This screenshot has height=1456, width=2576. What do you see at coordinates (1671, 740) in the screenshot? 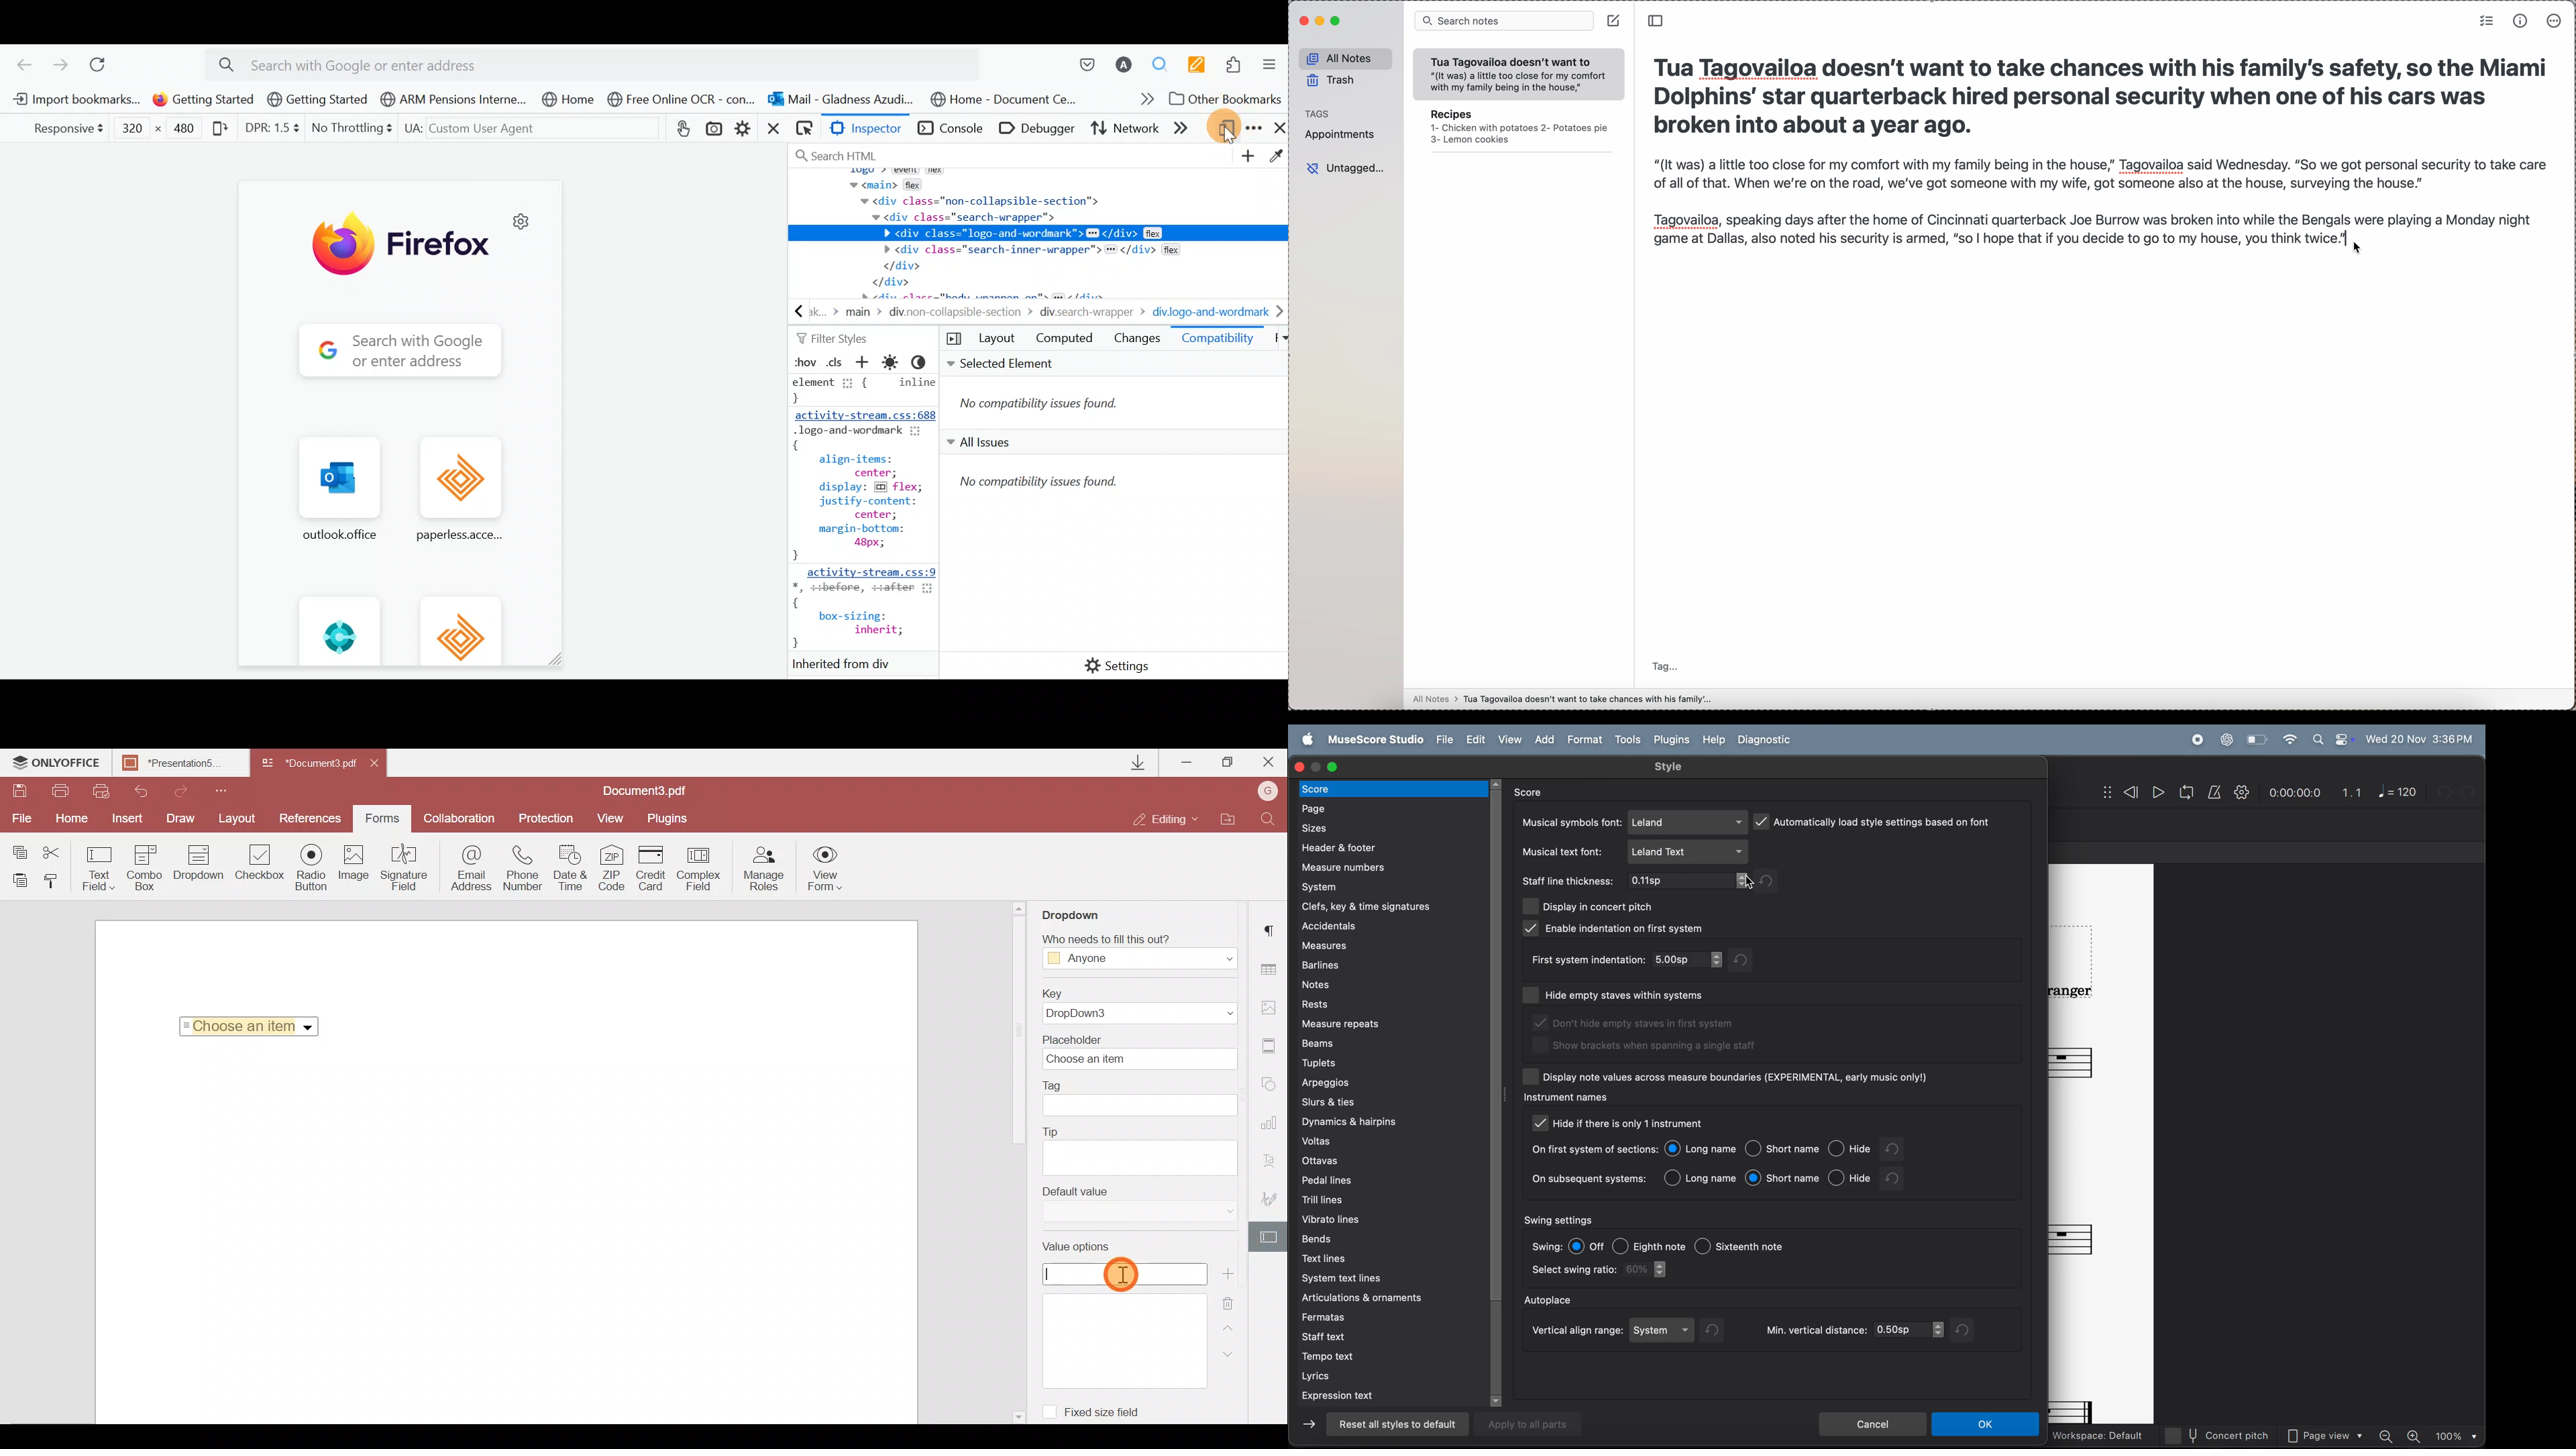
I see `plugins` at bounding box center [1671, 740].